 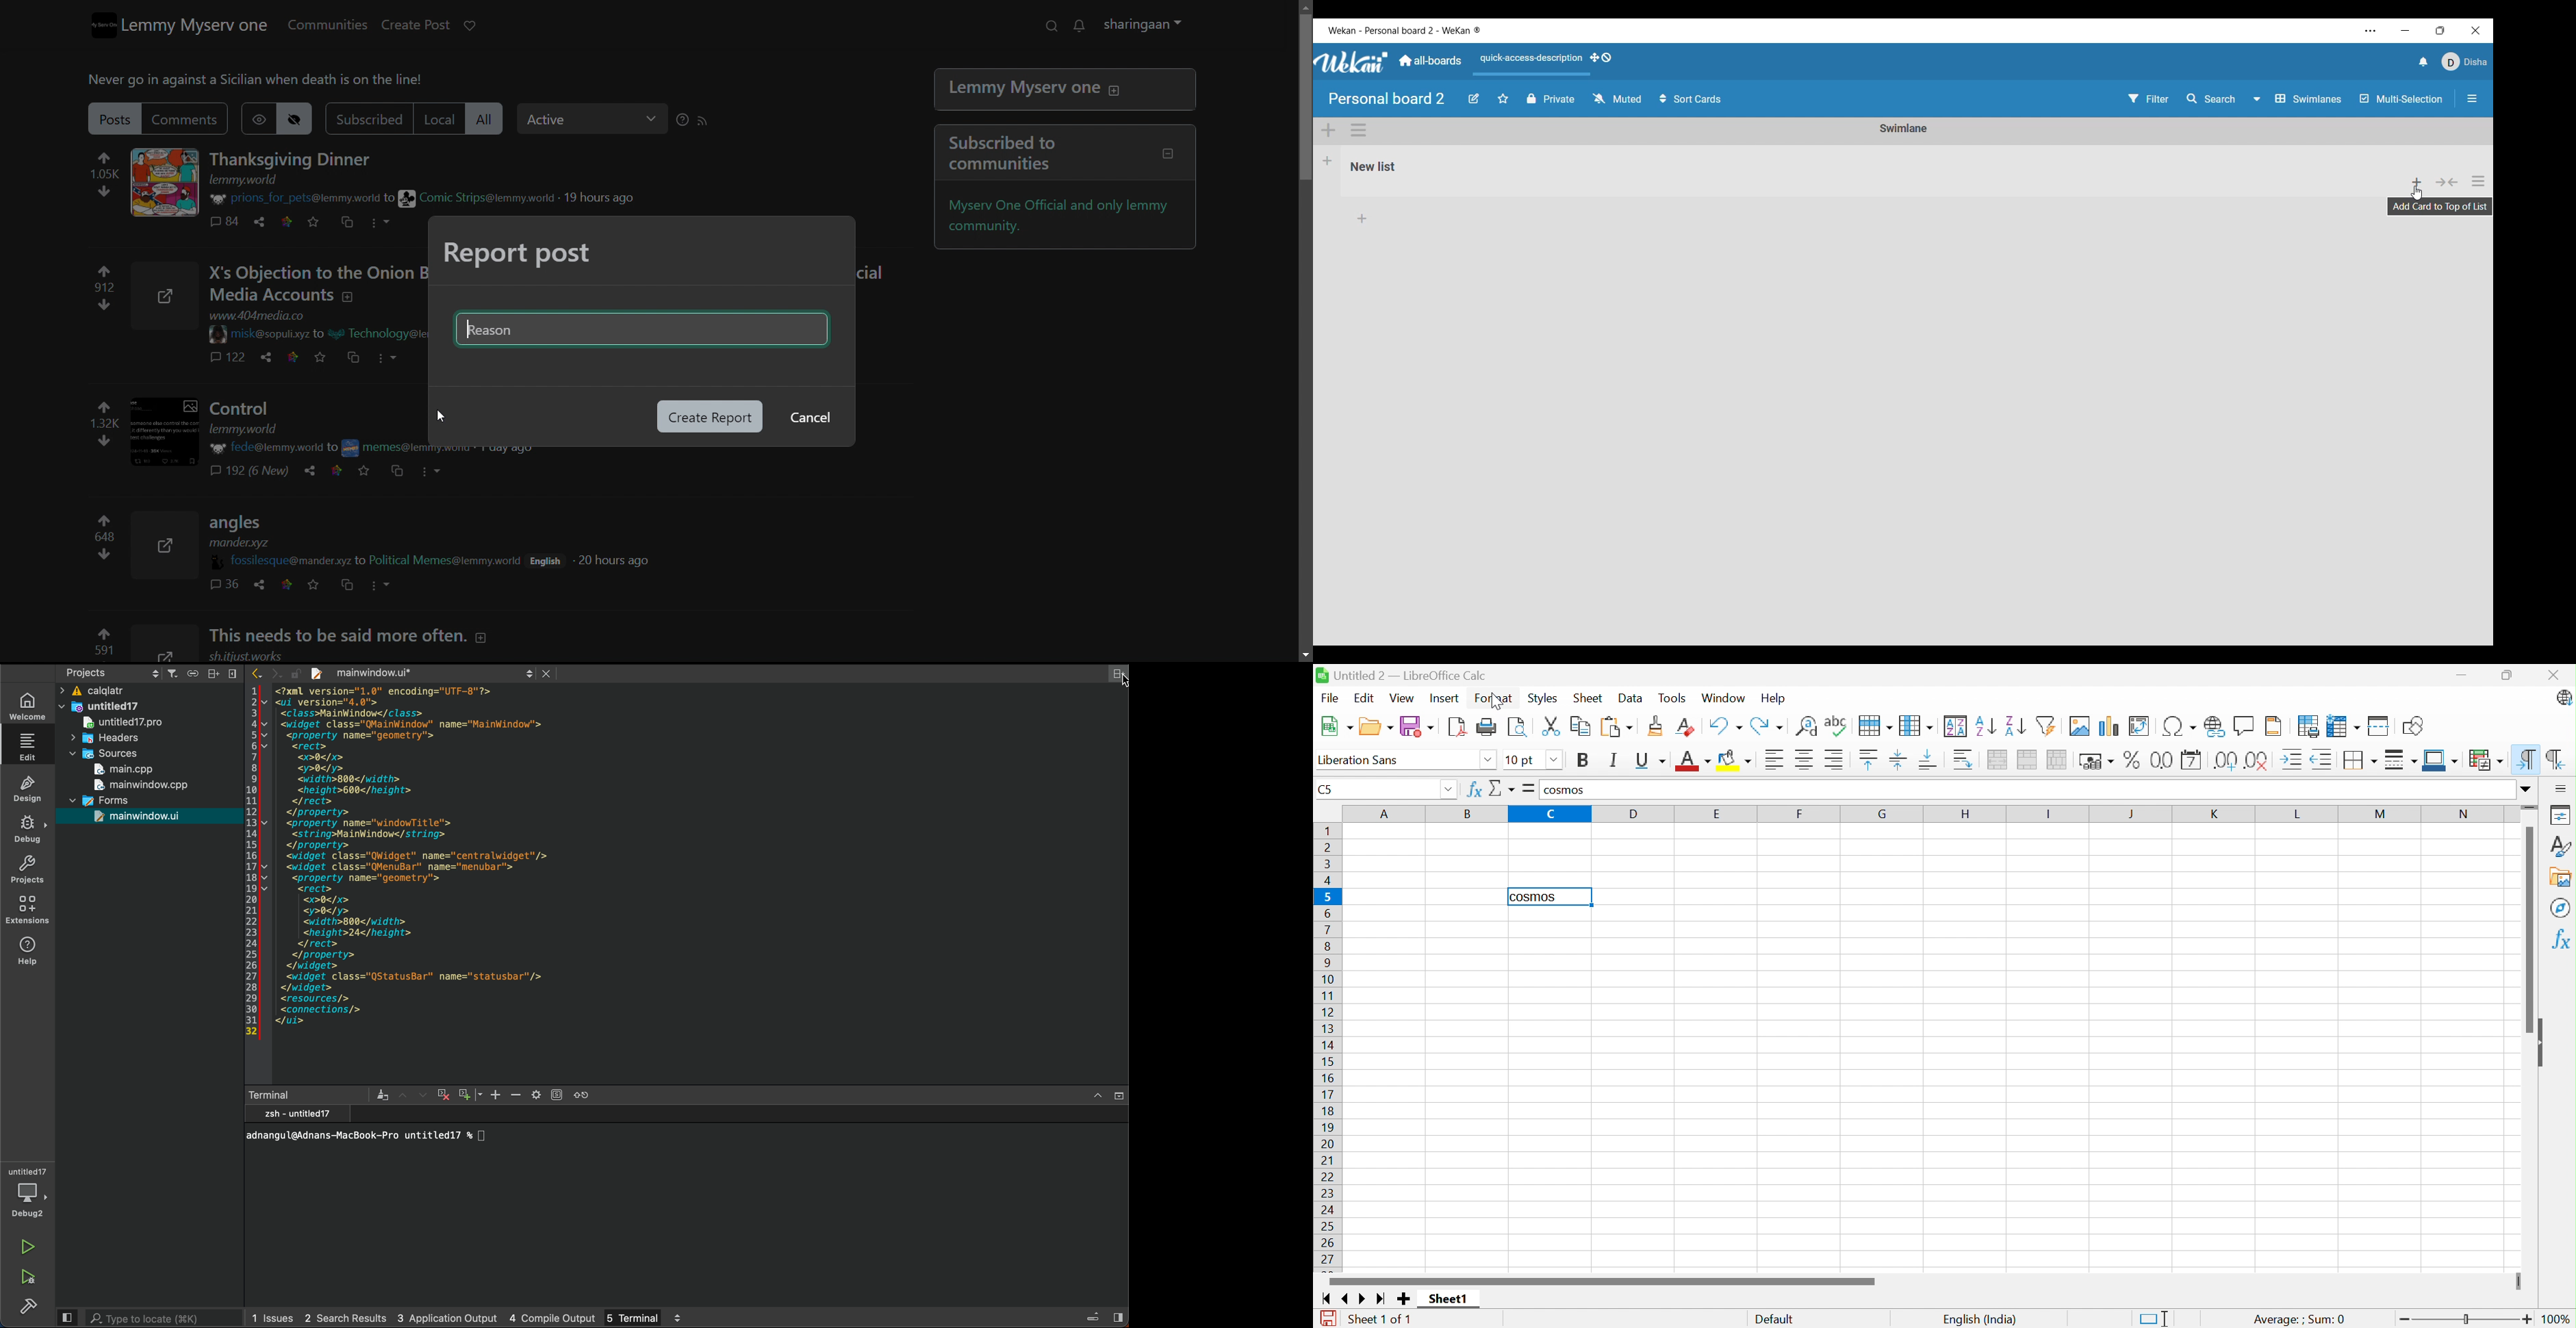 What do you see at coordinates (398, 472) in the screenshot?
I see `Cross post` at bounding box center [398, 472].